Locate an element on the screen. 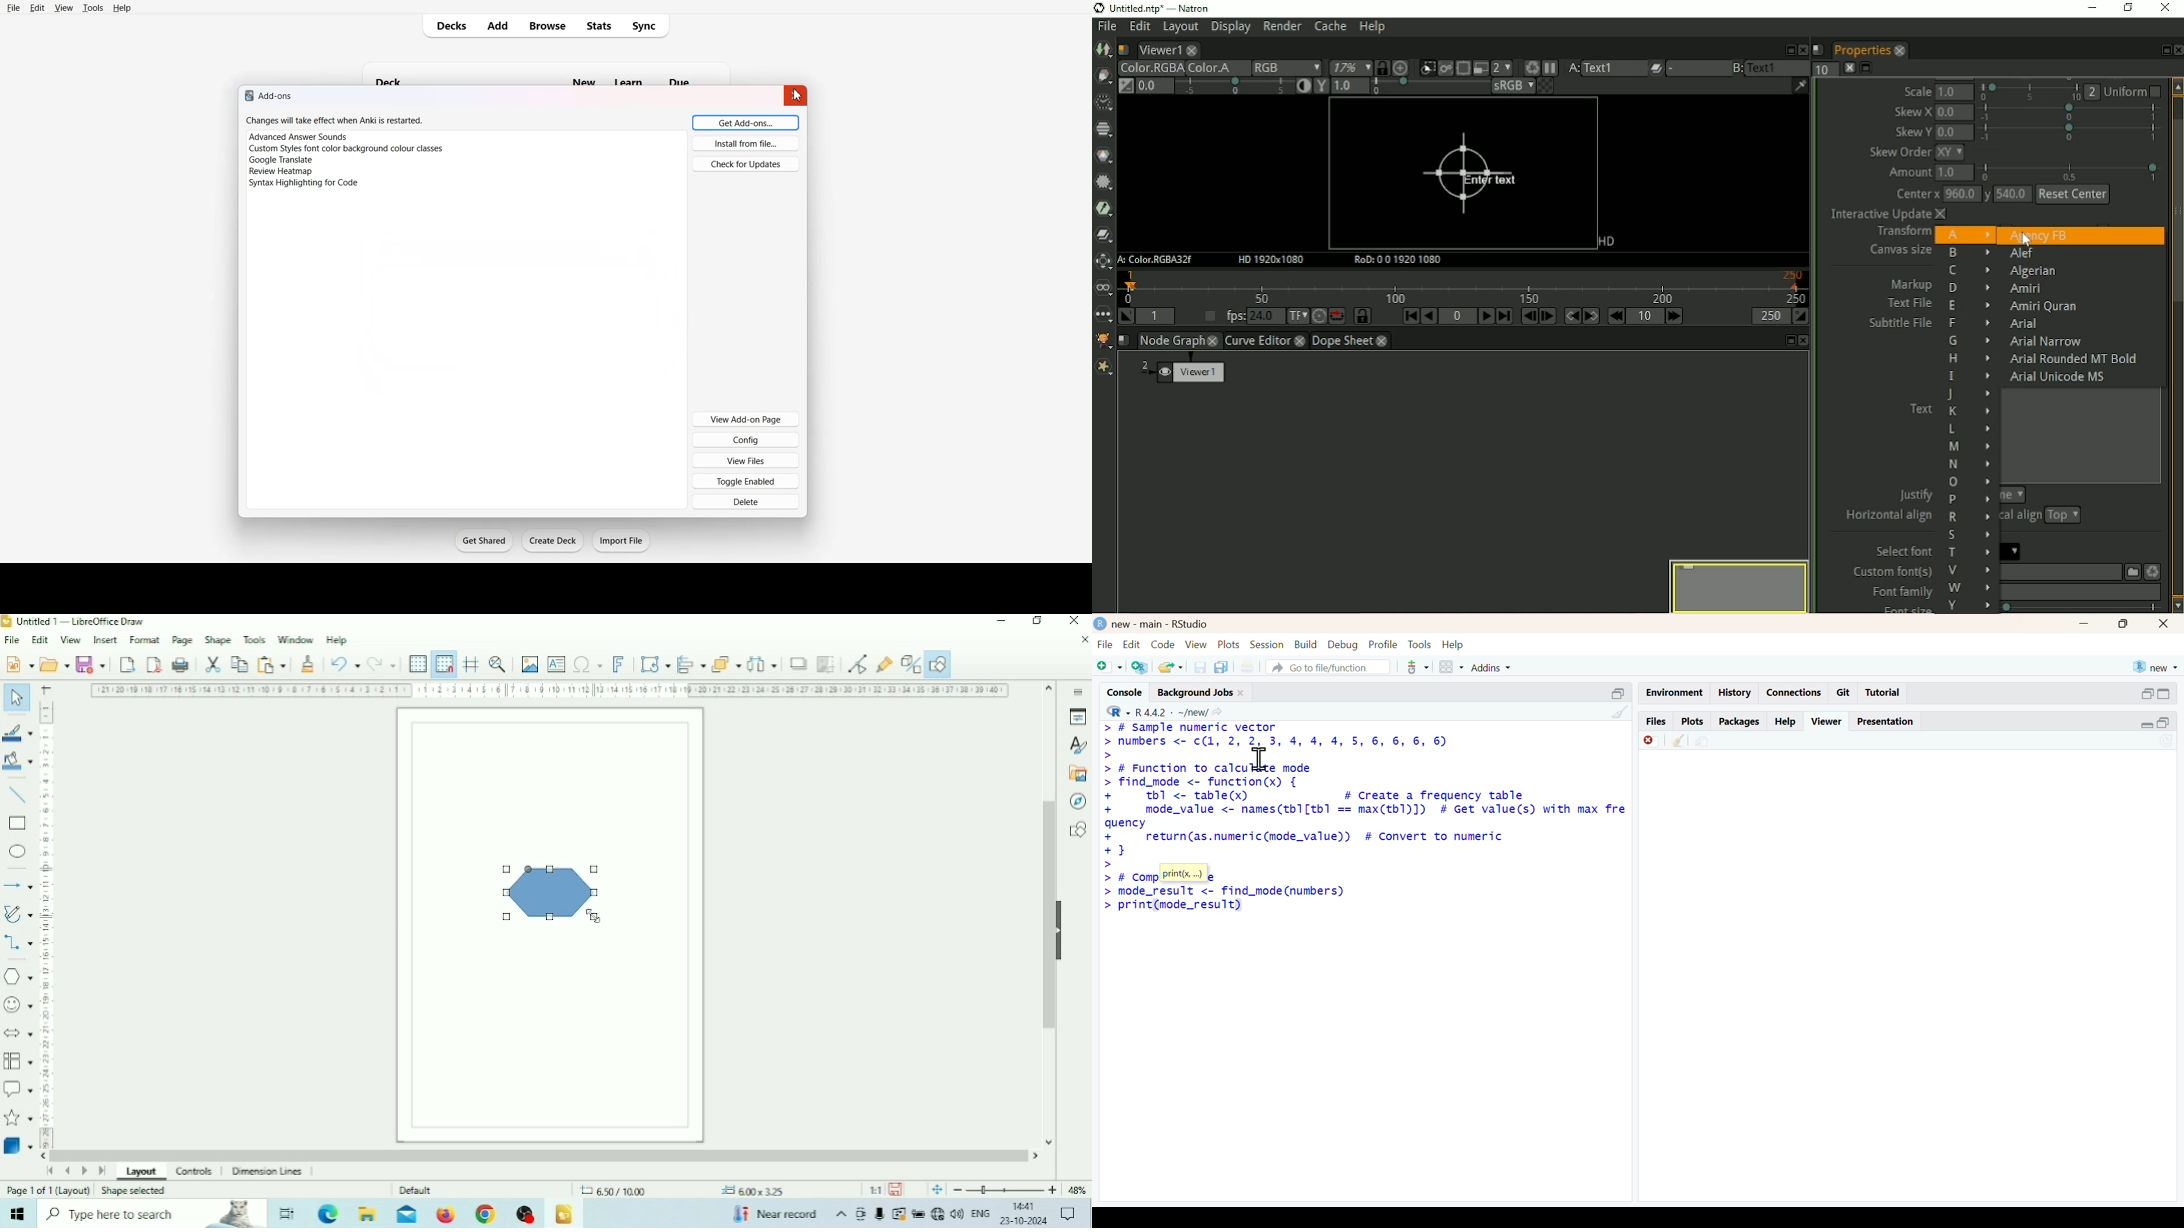 The width and height of the screenshot is (2184, 1232). Flowchart is located at coordinates (18, 1061).